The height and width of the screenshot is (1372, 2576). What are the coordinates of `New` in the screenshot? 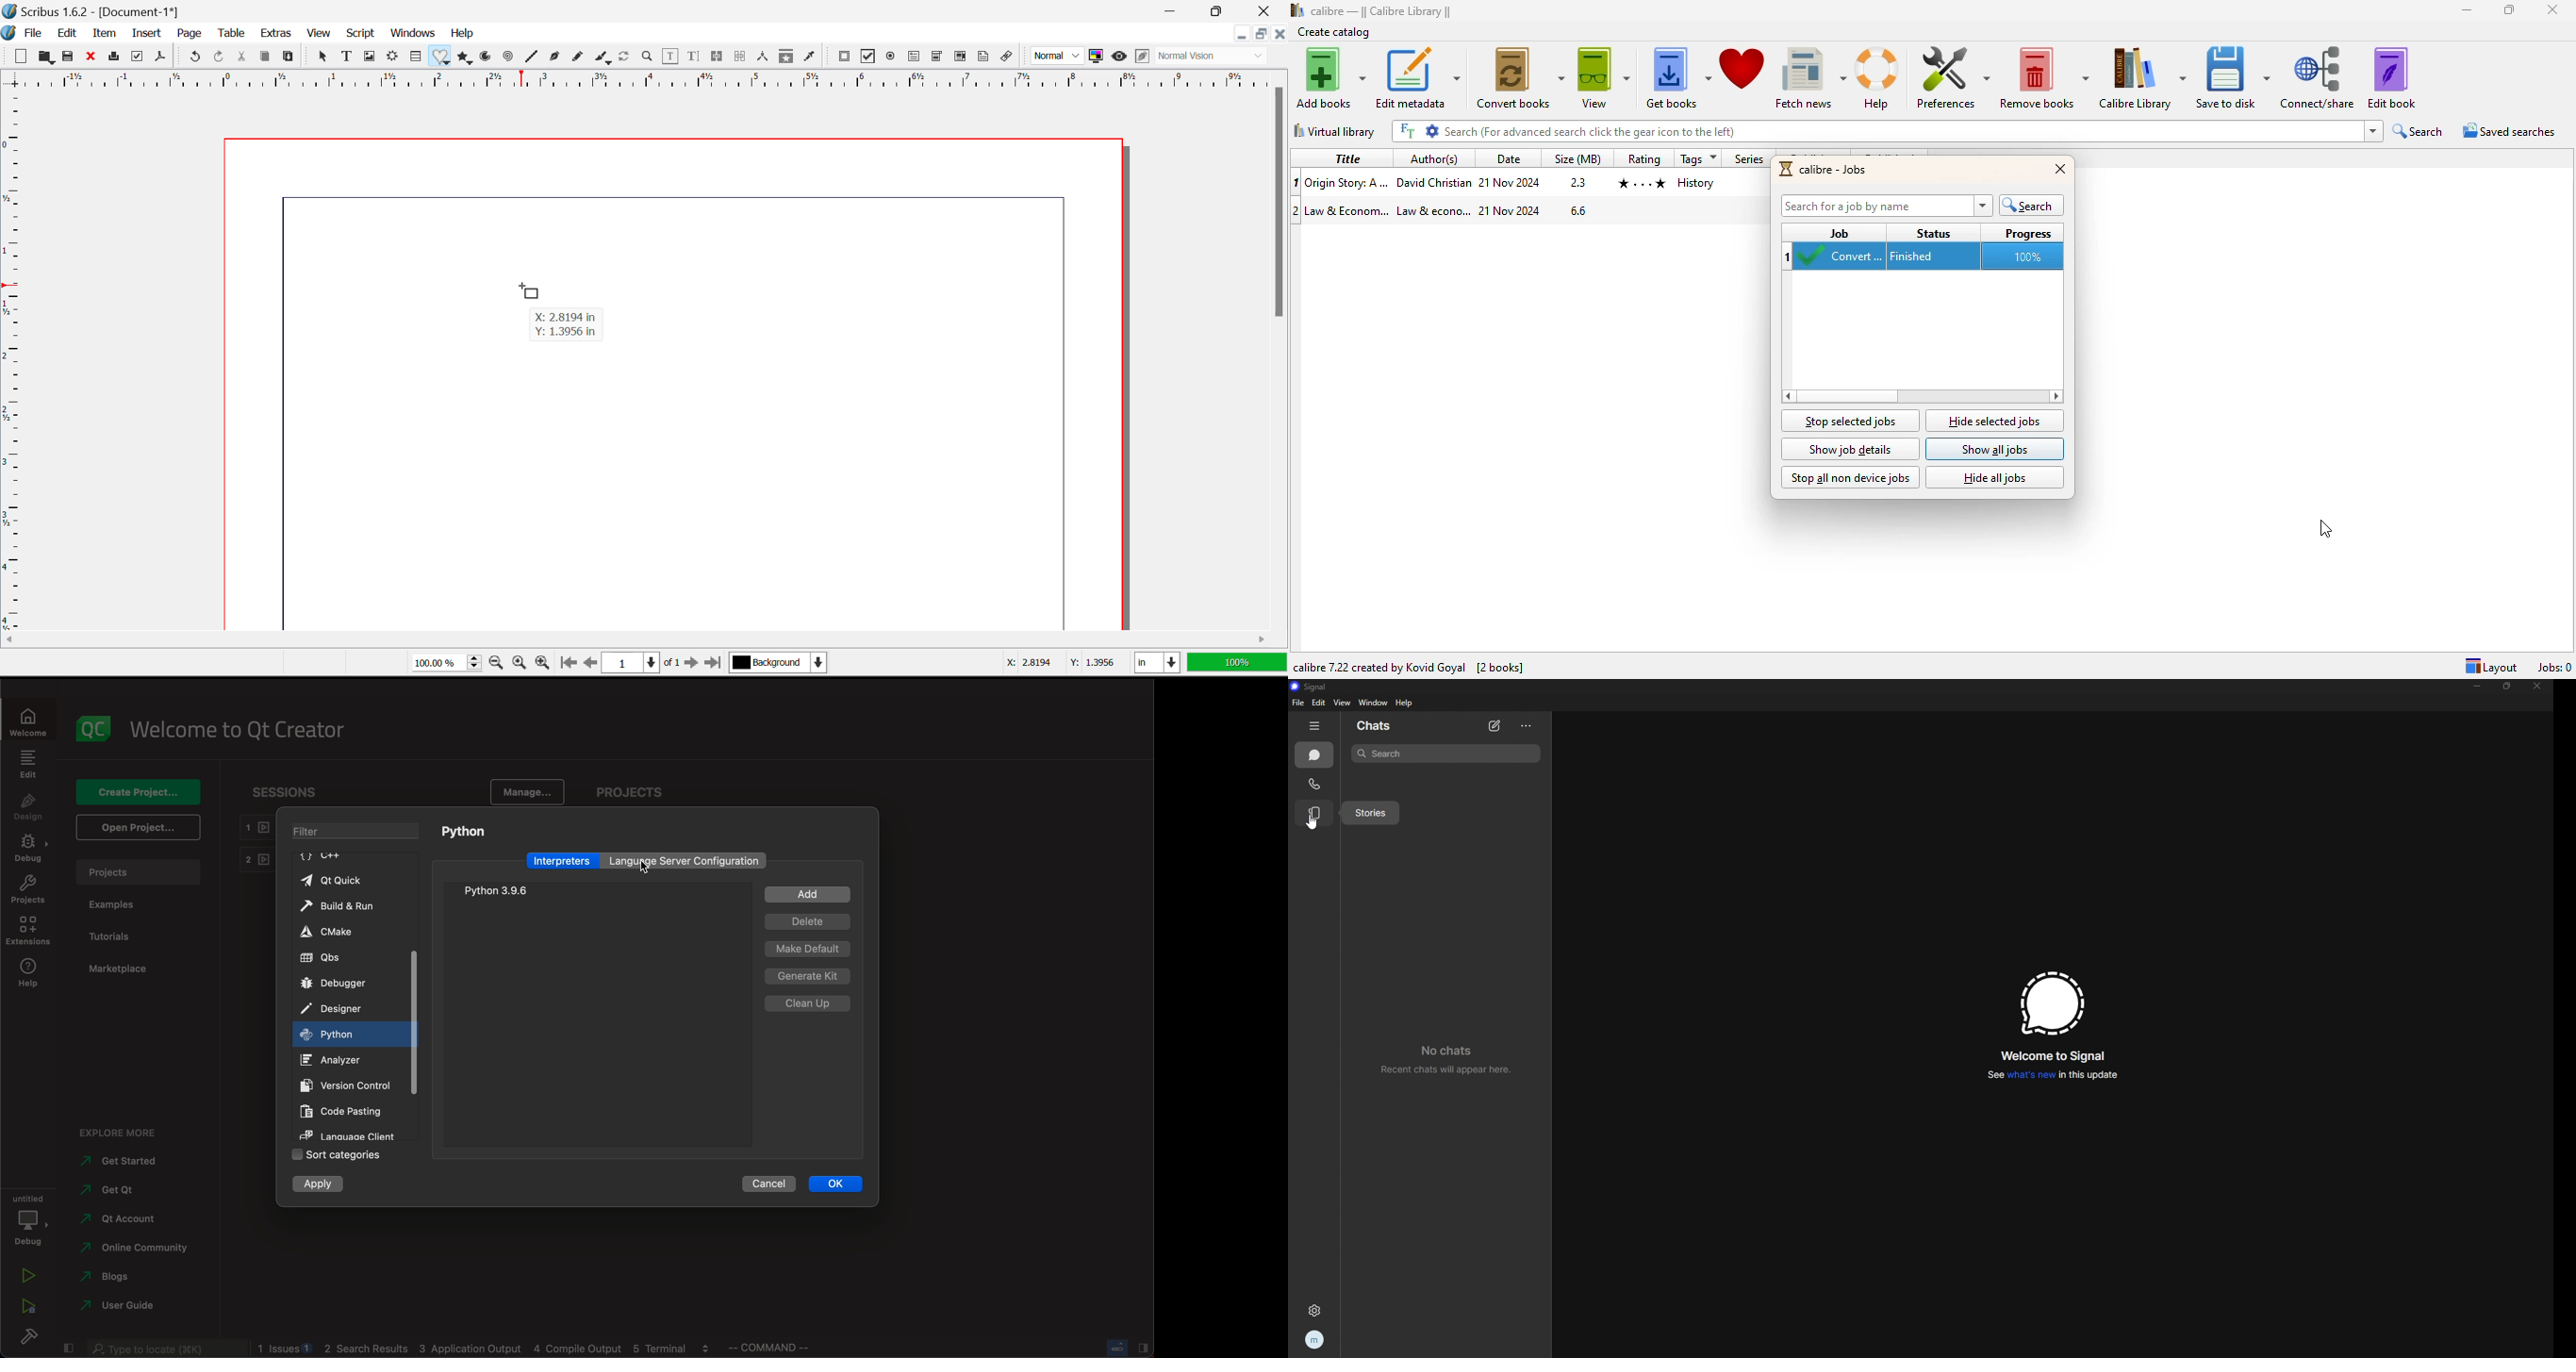 It's located at (21, 58).